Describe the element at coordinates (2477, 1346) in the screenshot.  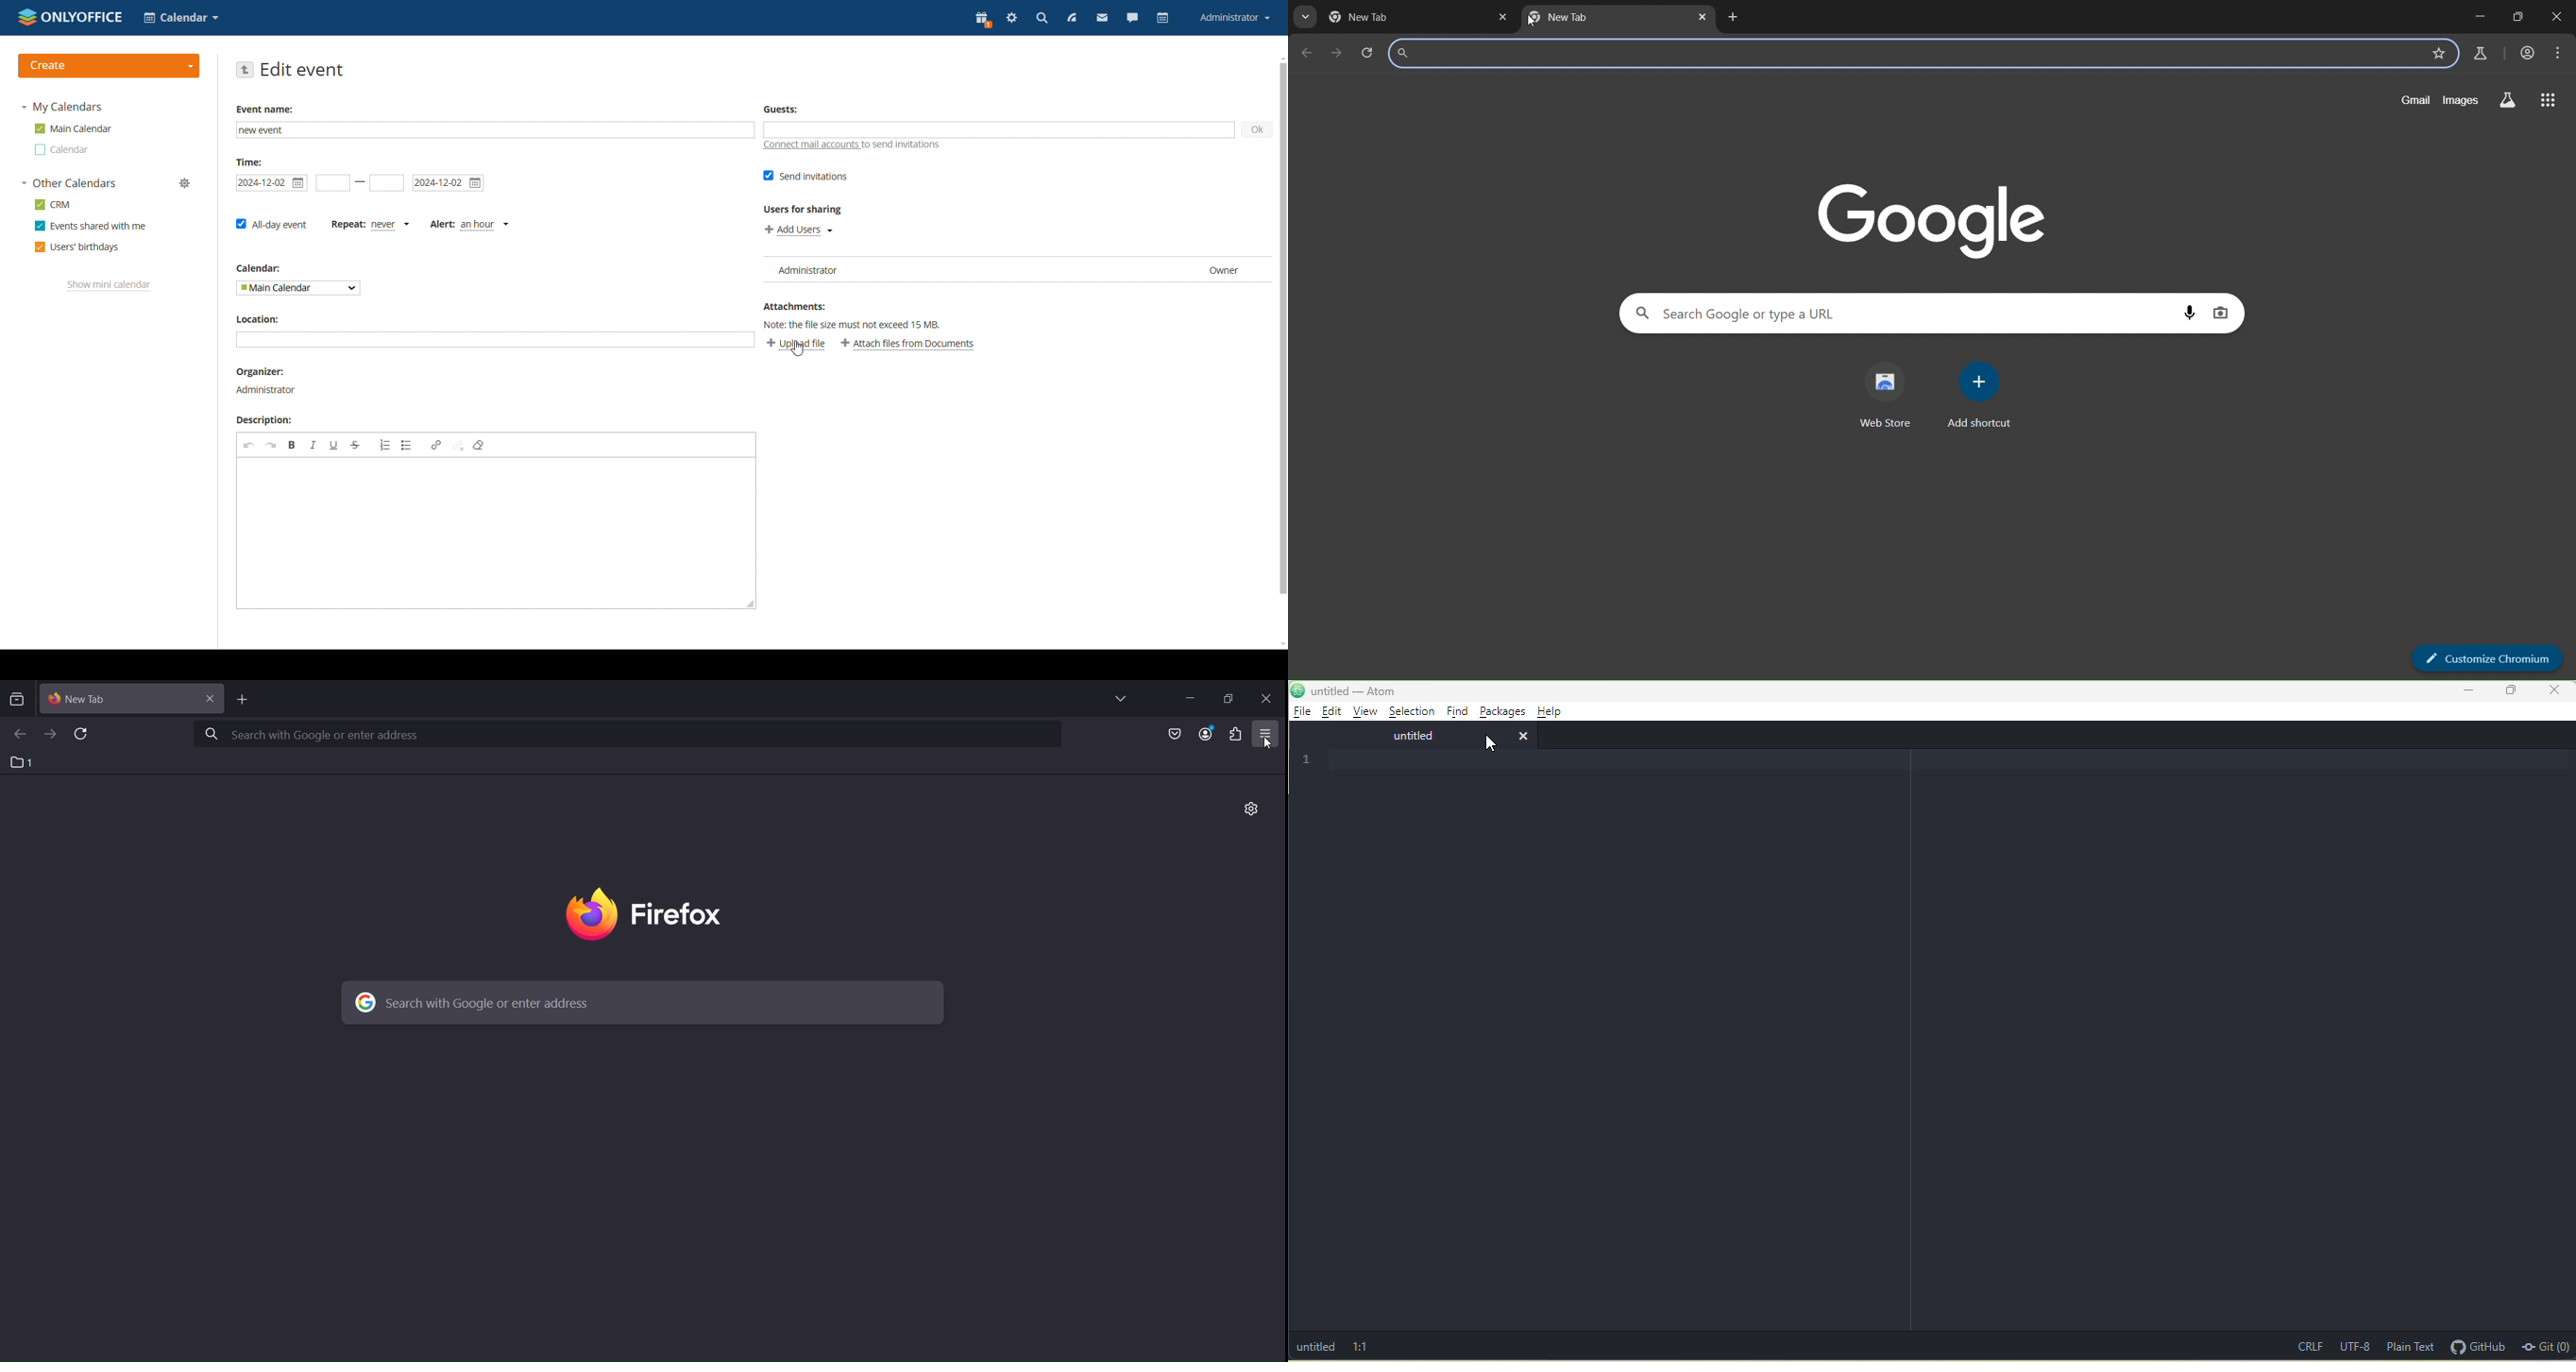
I see `github` at that location.